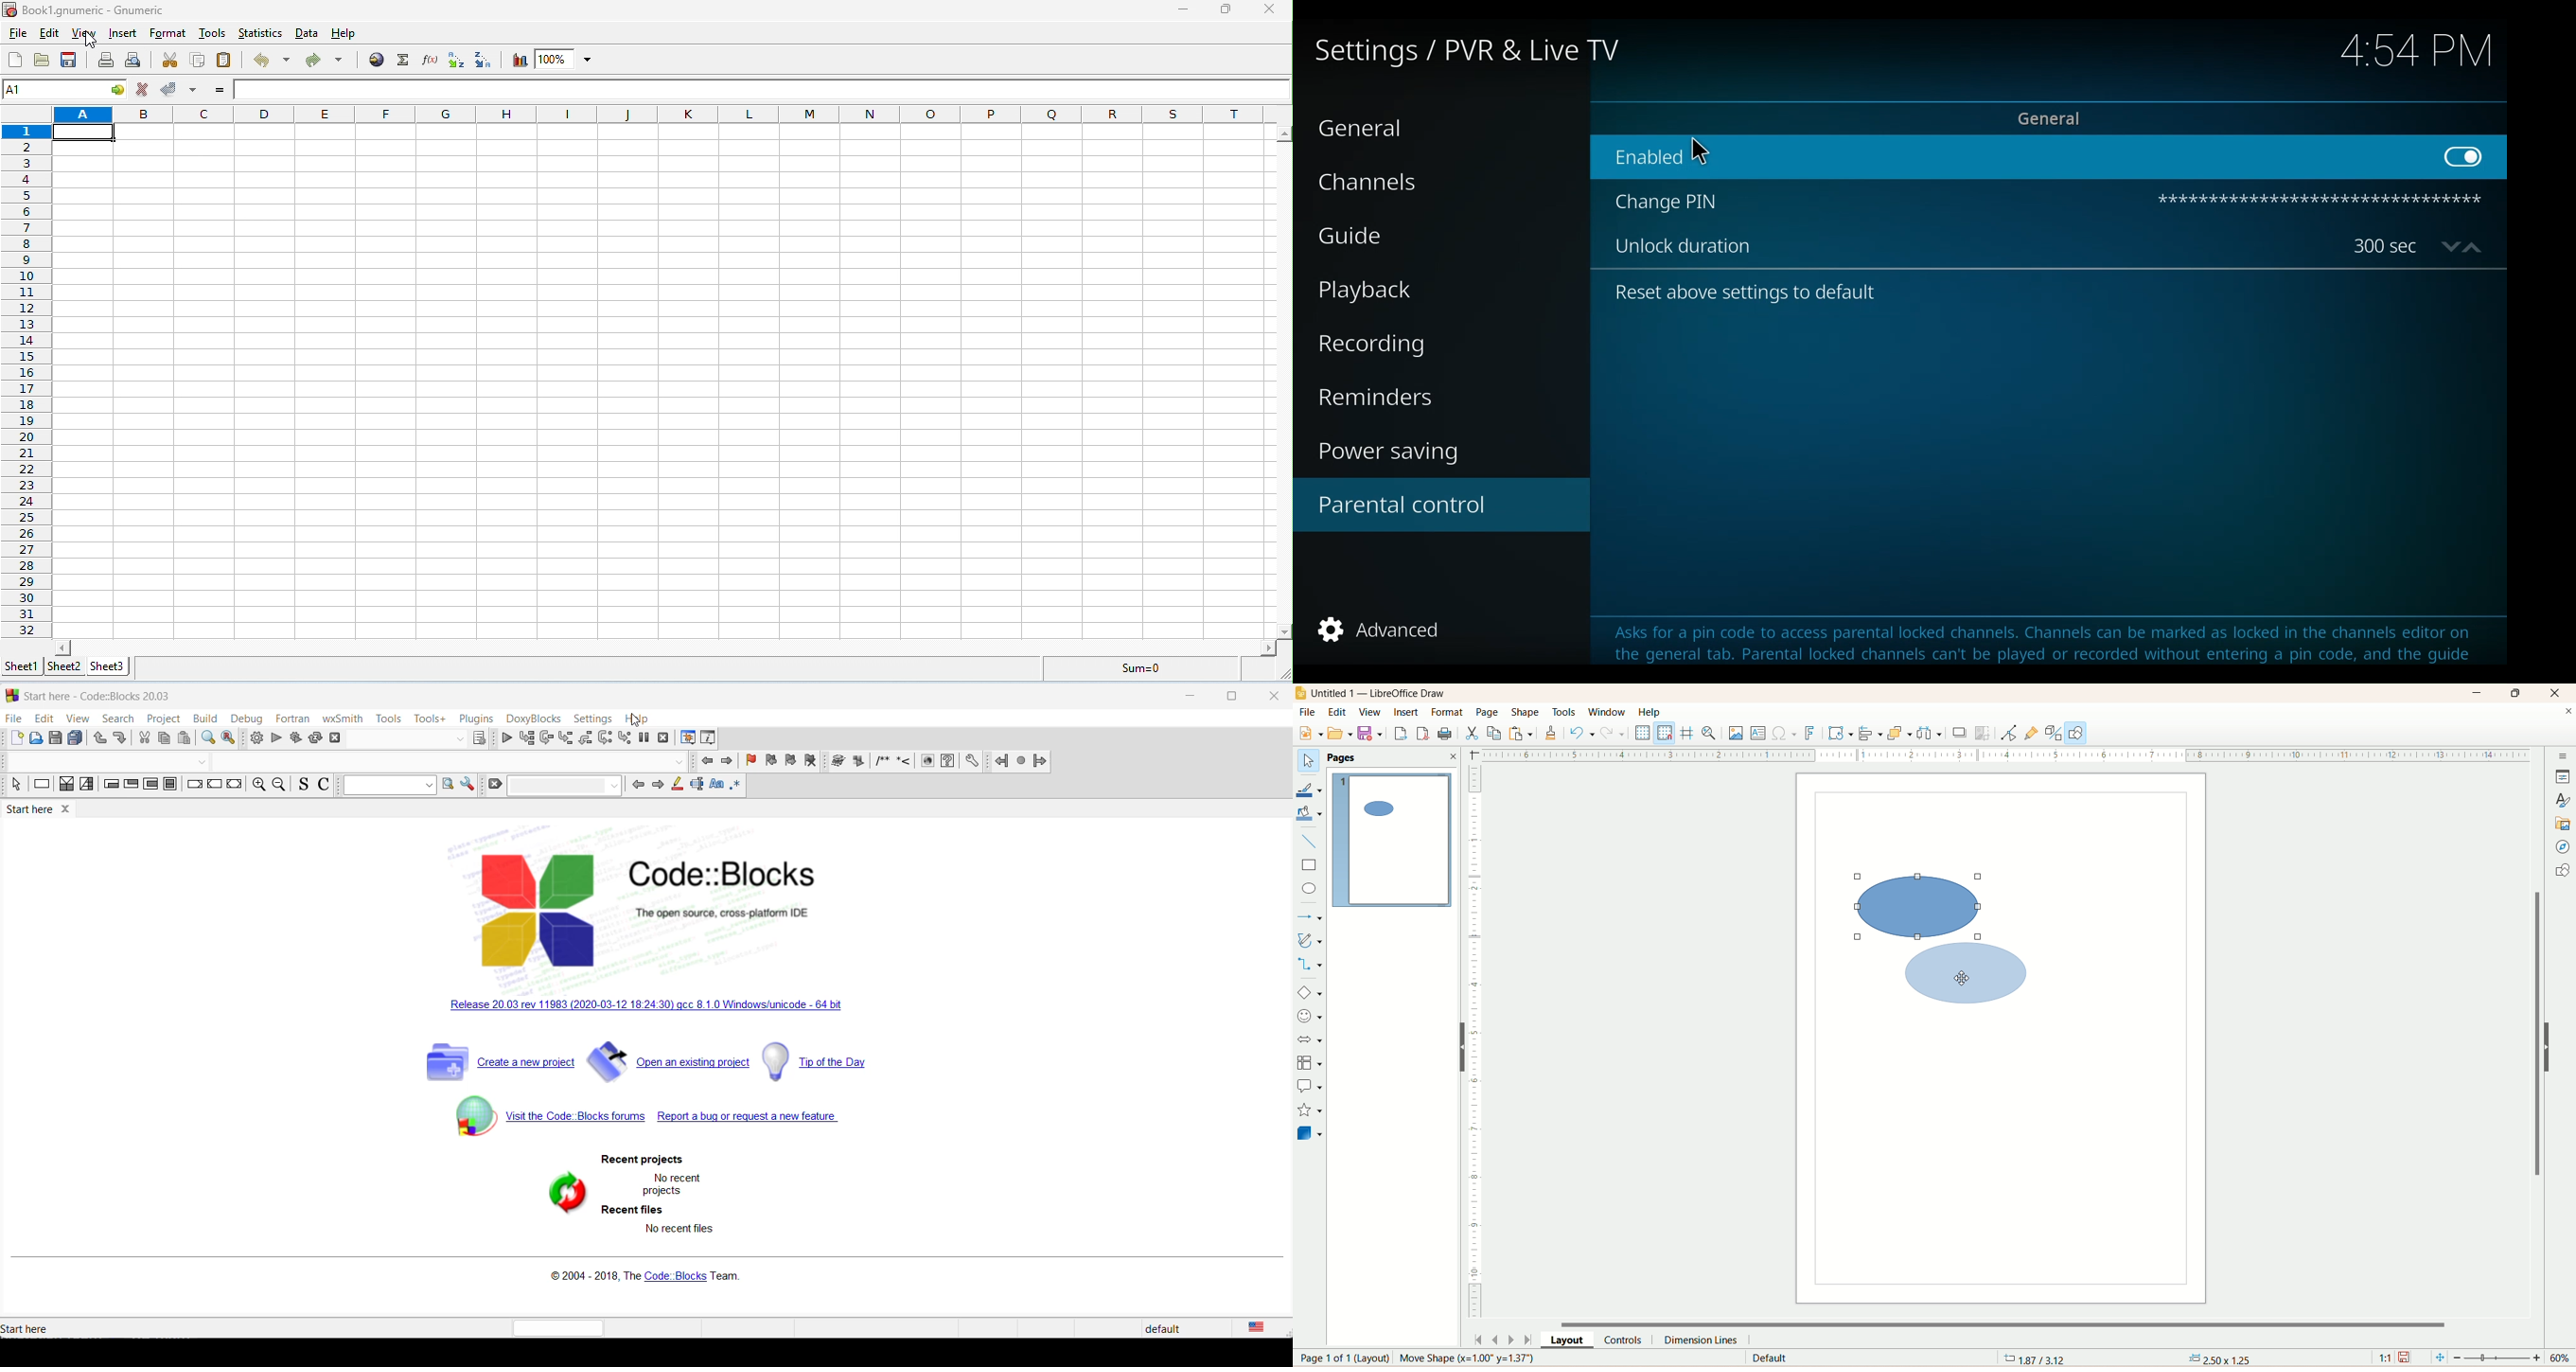 Image resolution: width=2576 pixels, height=1372 pixels. Describe the element at coordinates (674, 909) in the screenshot. I see `logo` at that location.